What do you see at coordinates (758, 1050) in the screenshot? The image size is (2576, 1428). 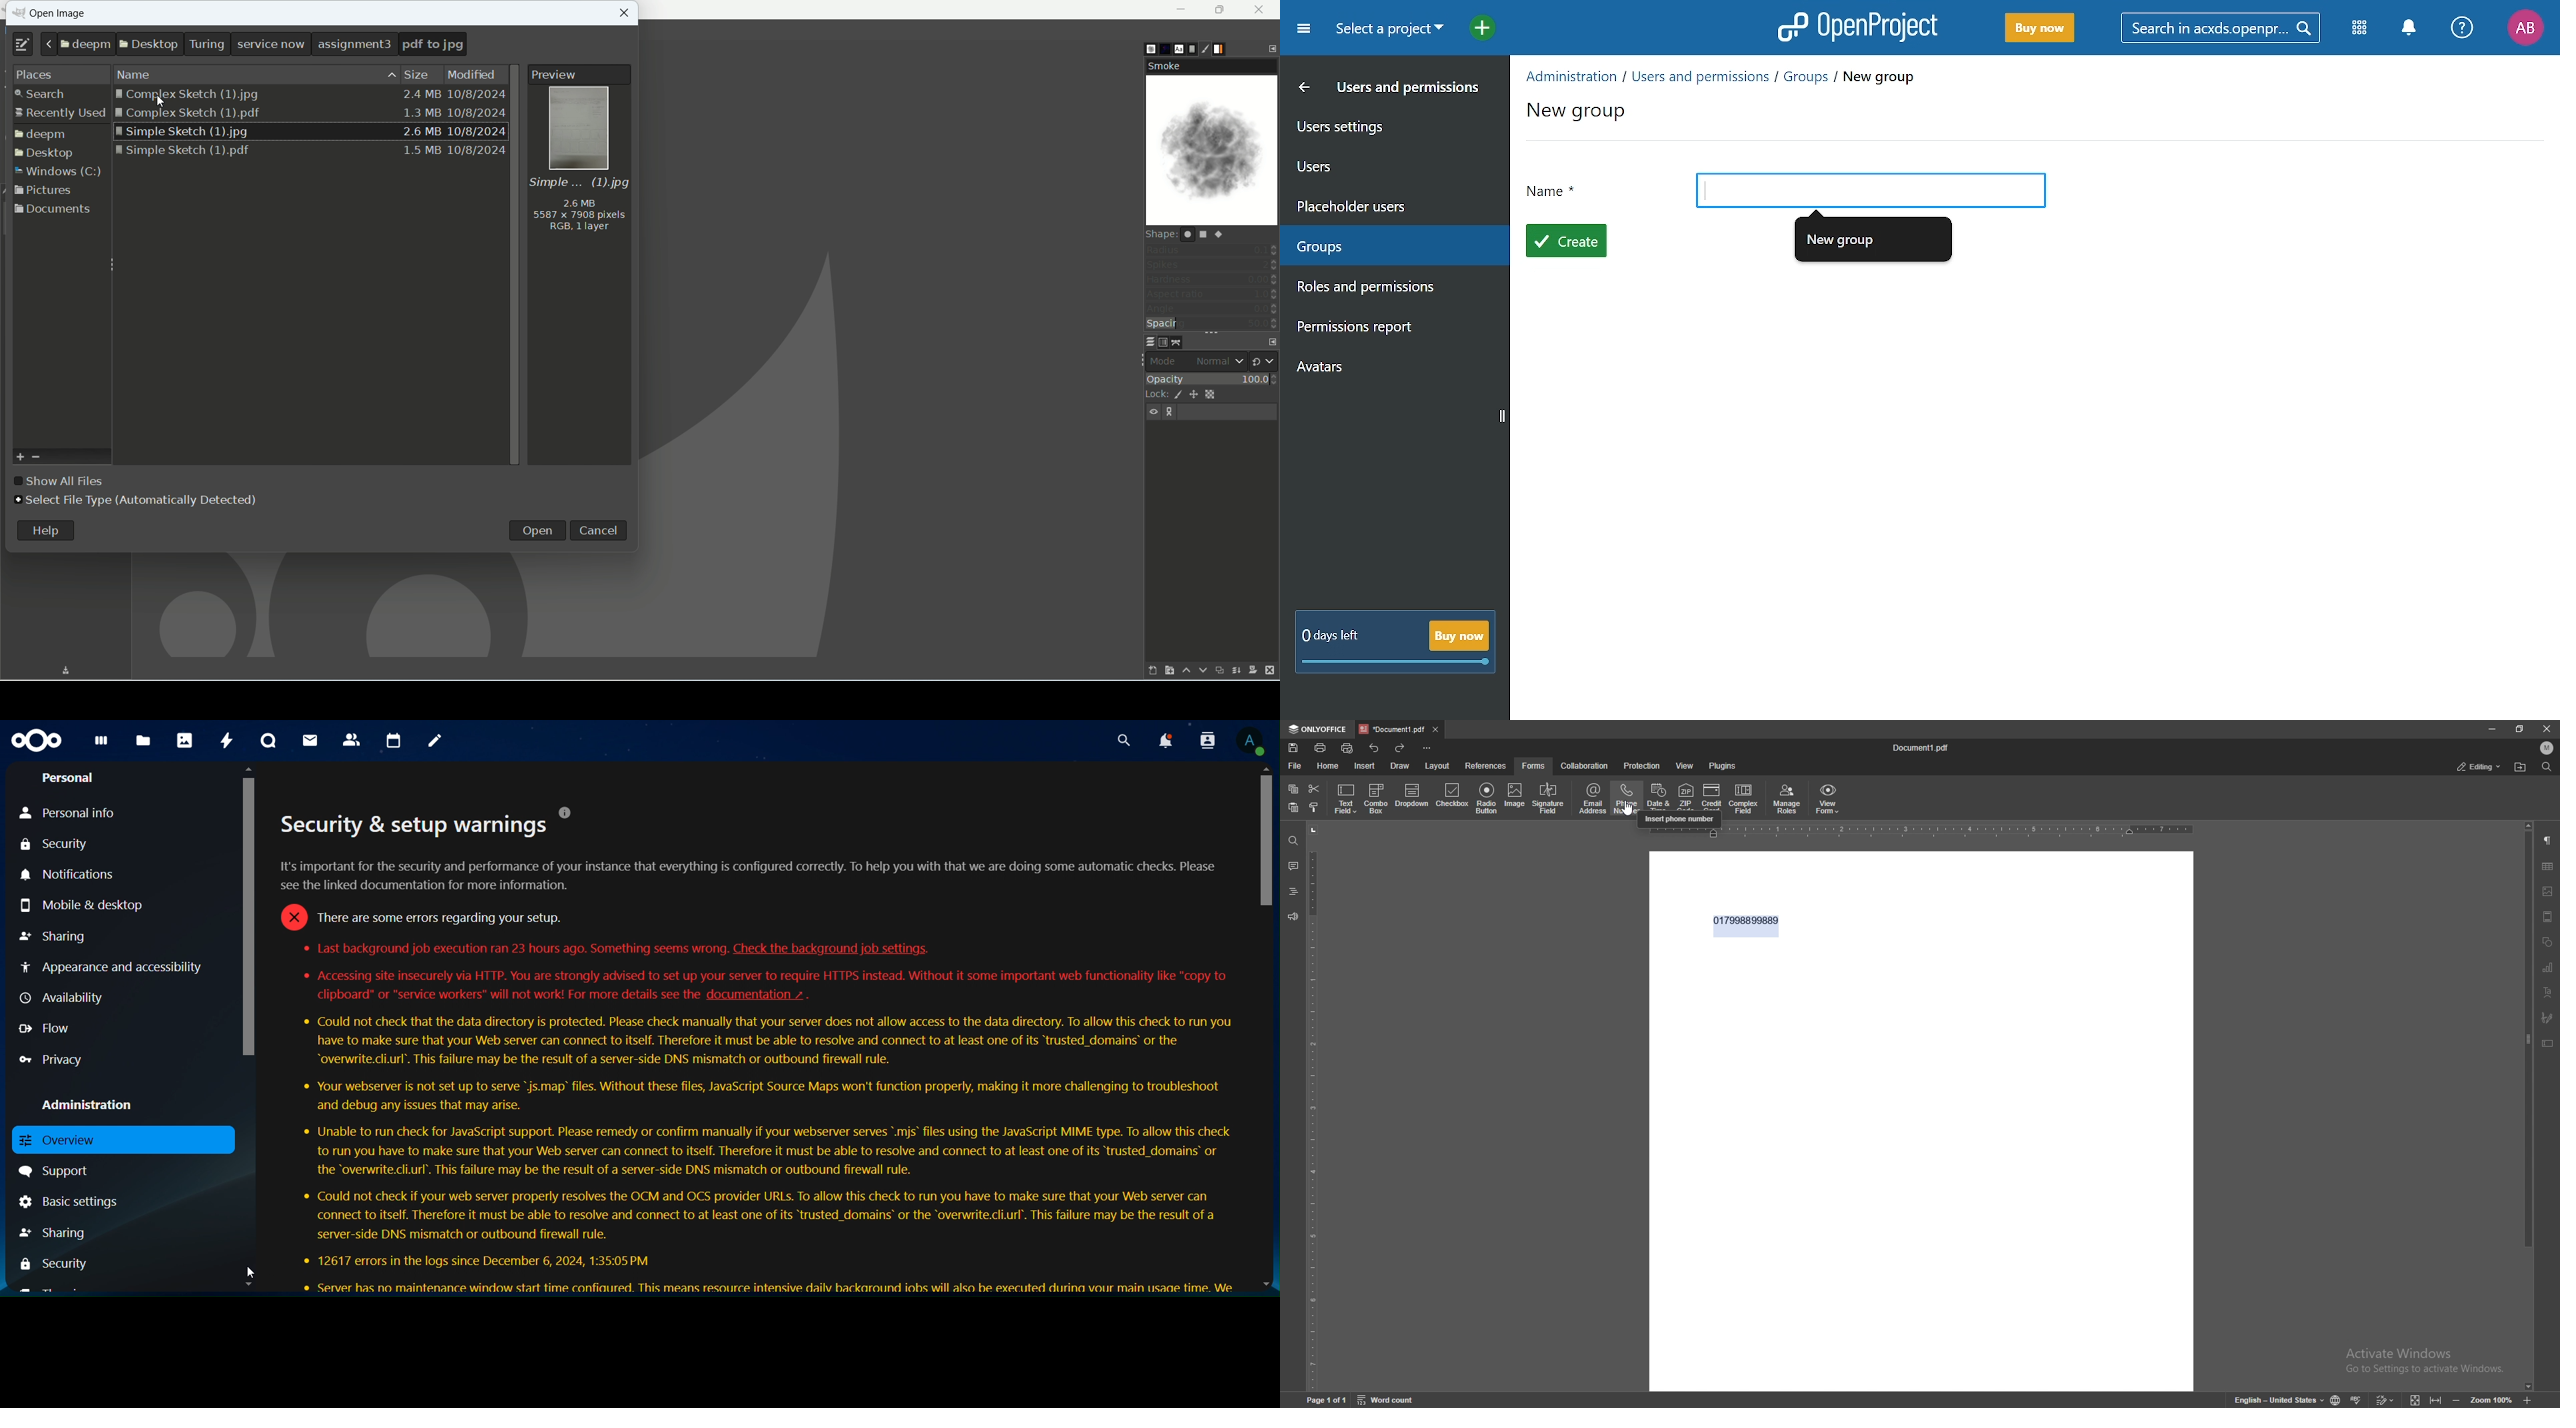 I see `text` at bounding box center [758, 1050].